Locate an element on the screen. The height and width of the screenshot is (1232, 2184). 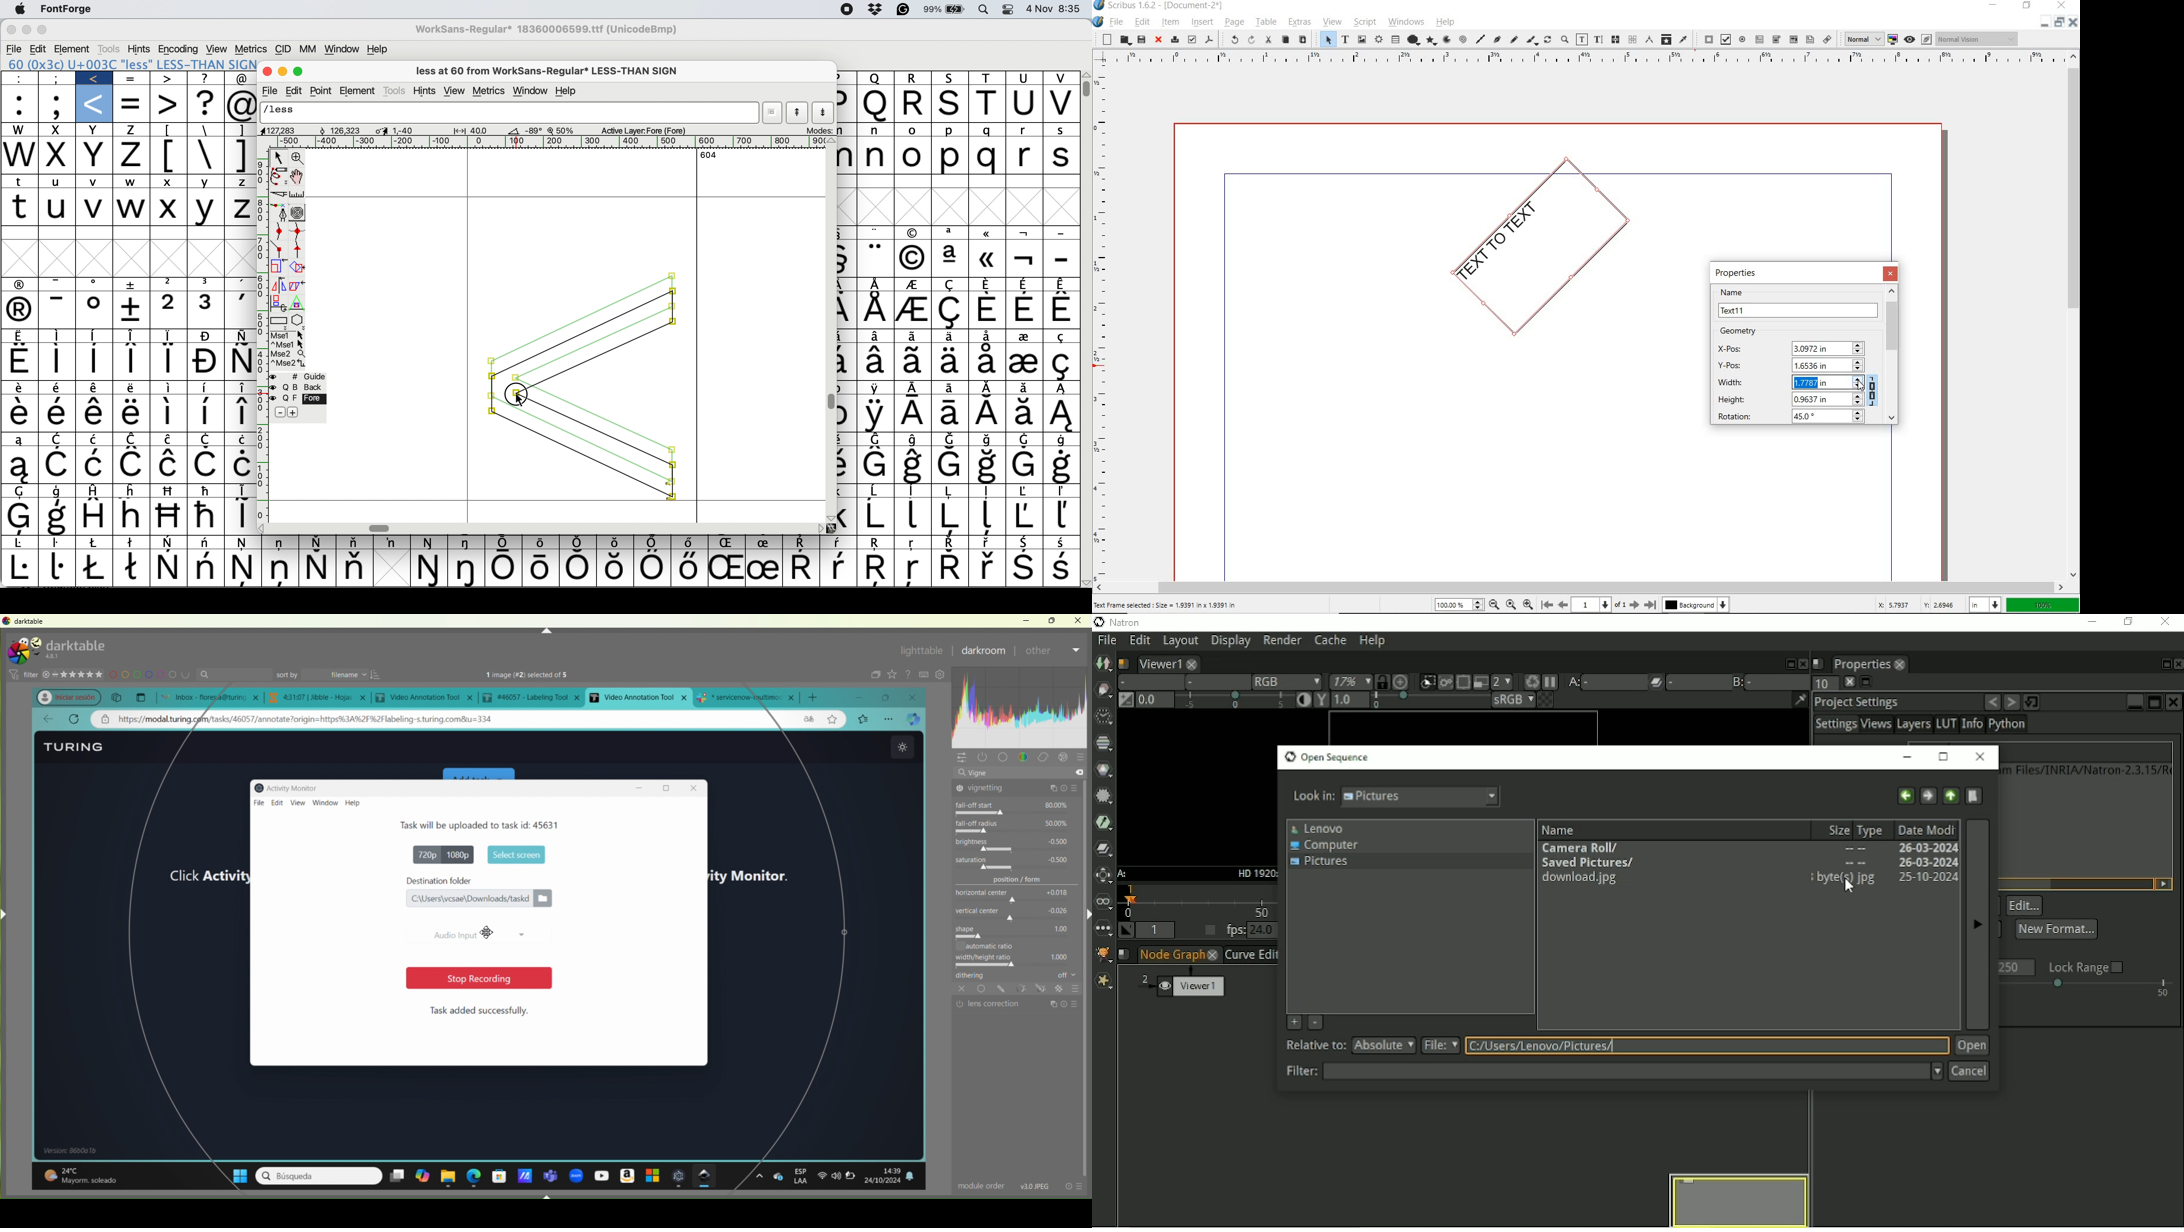
preflight verifier is located at coordinates (1191, 41).